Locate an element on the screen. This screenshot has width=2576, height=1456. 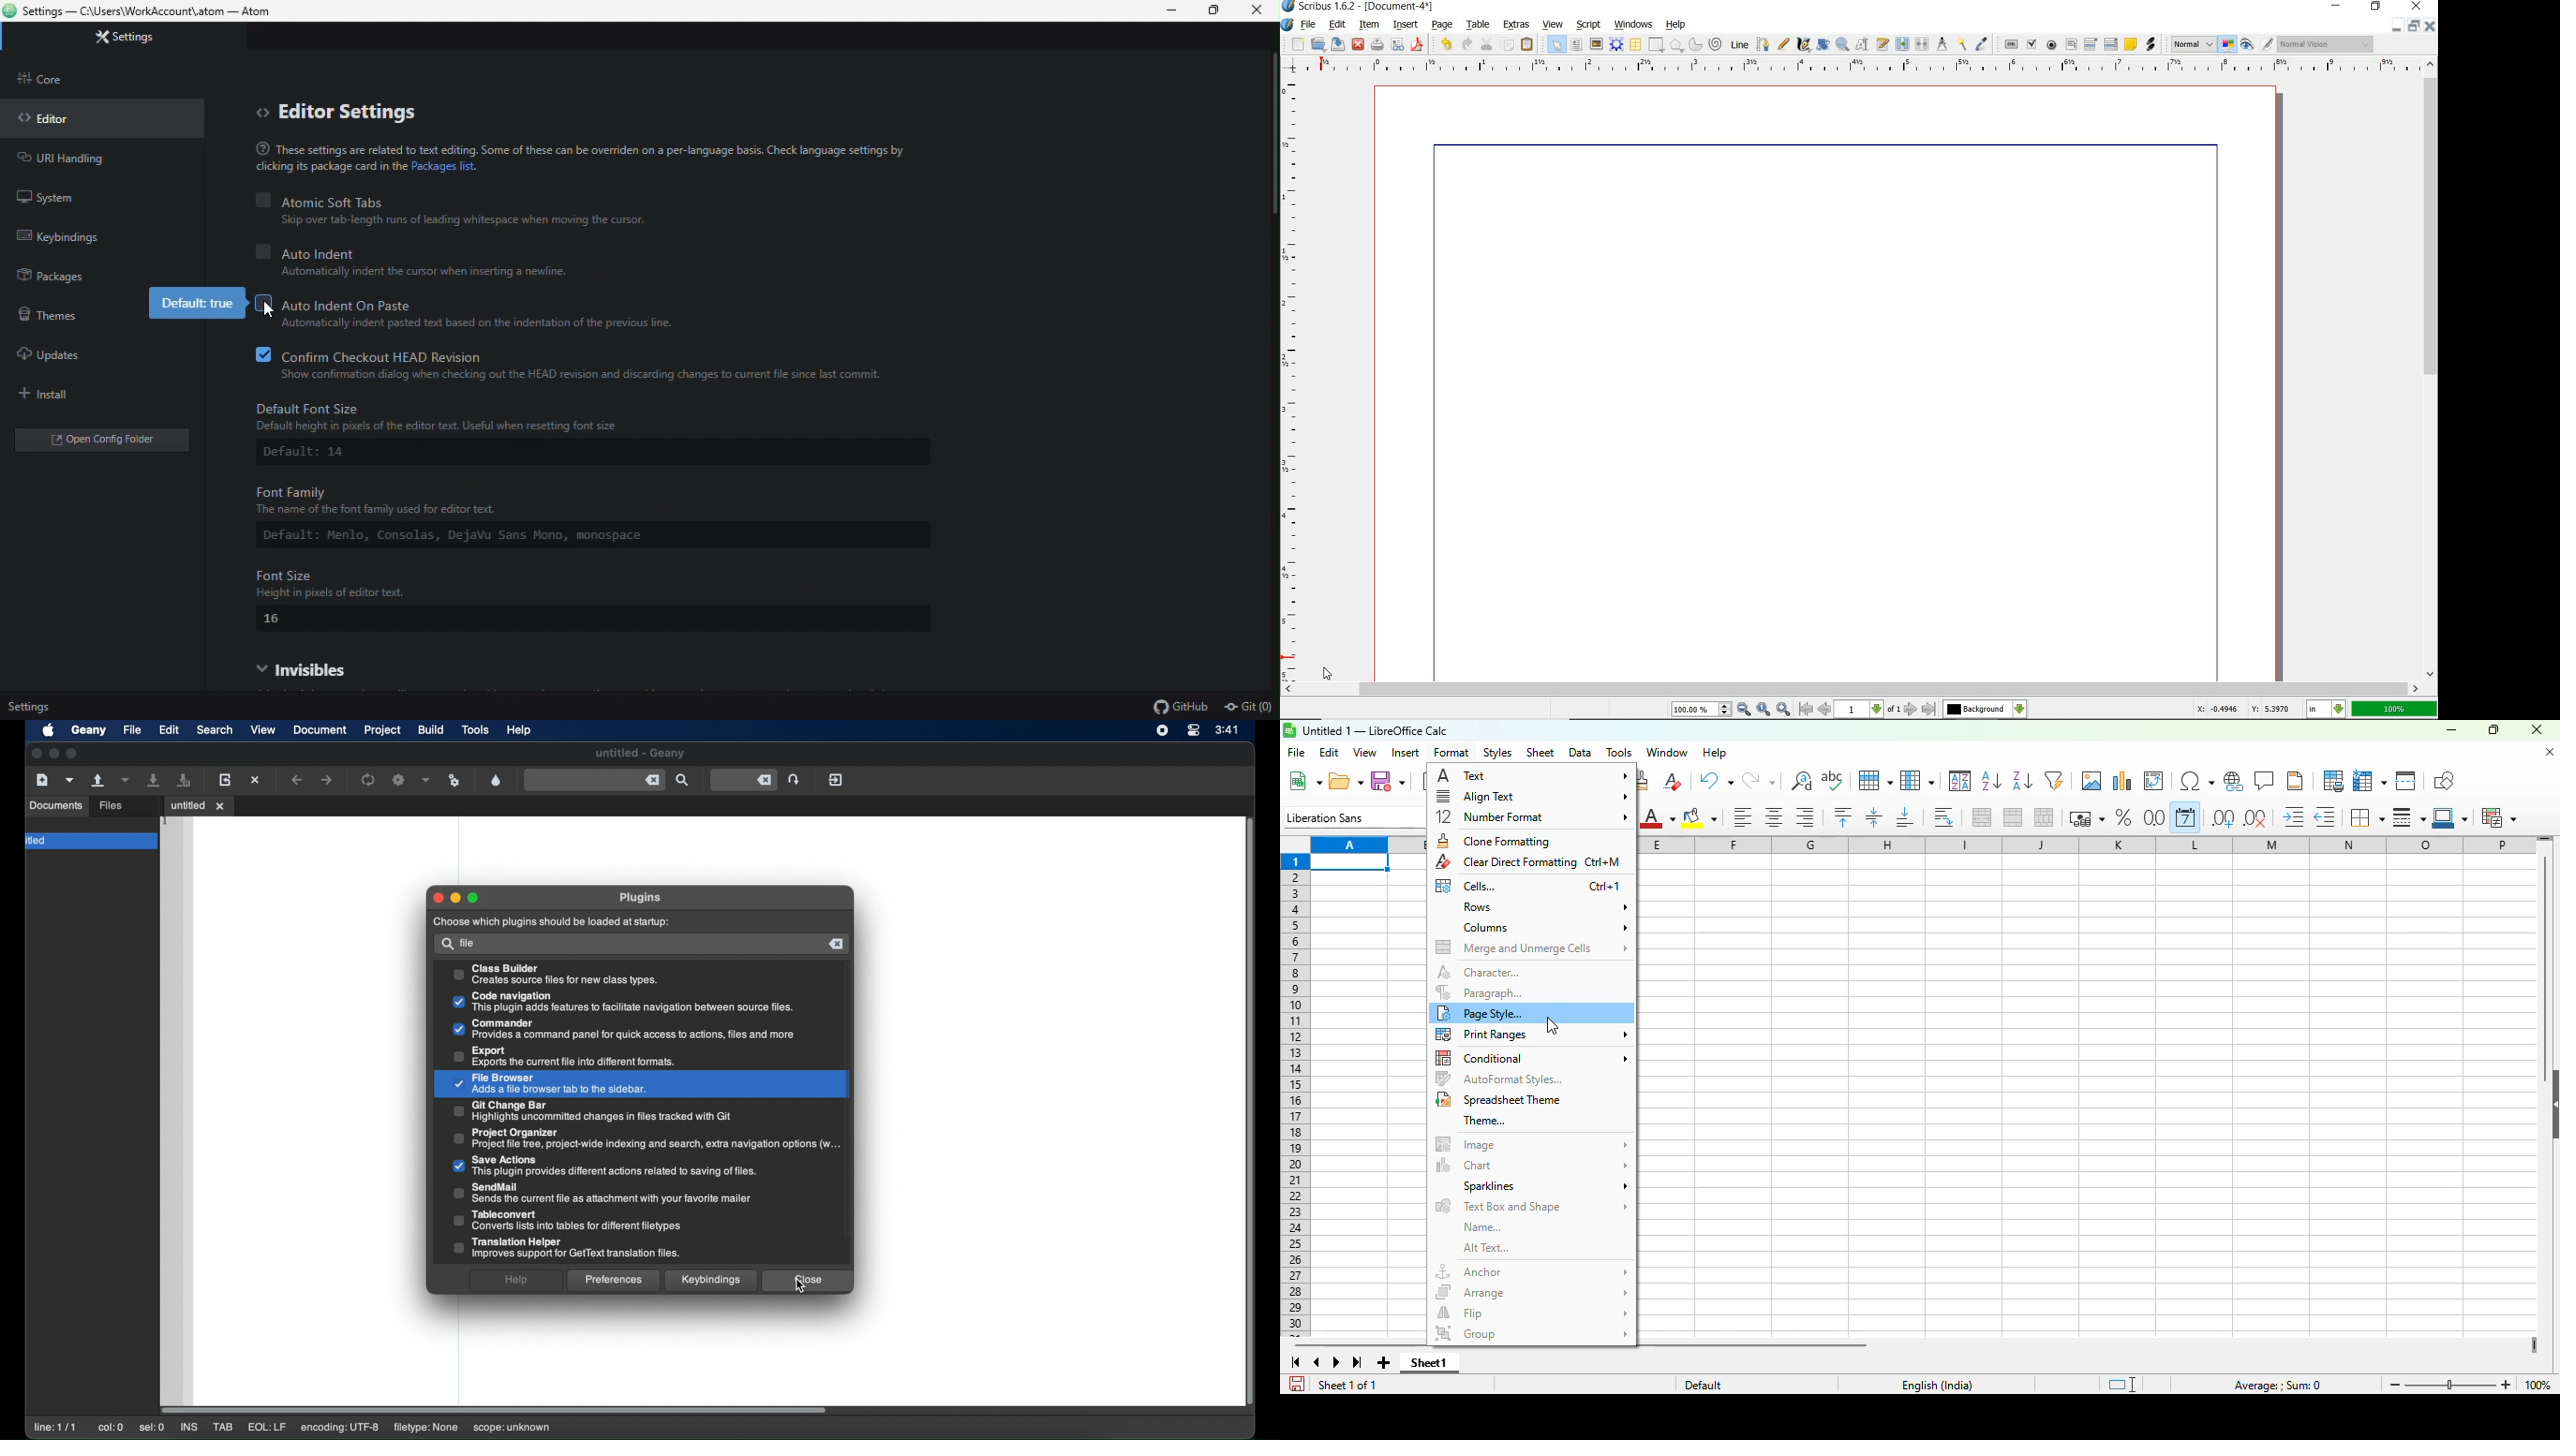
image is located at coordinates (1532, 1144).